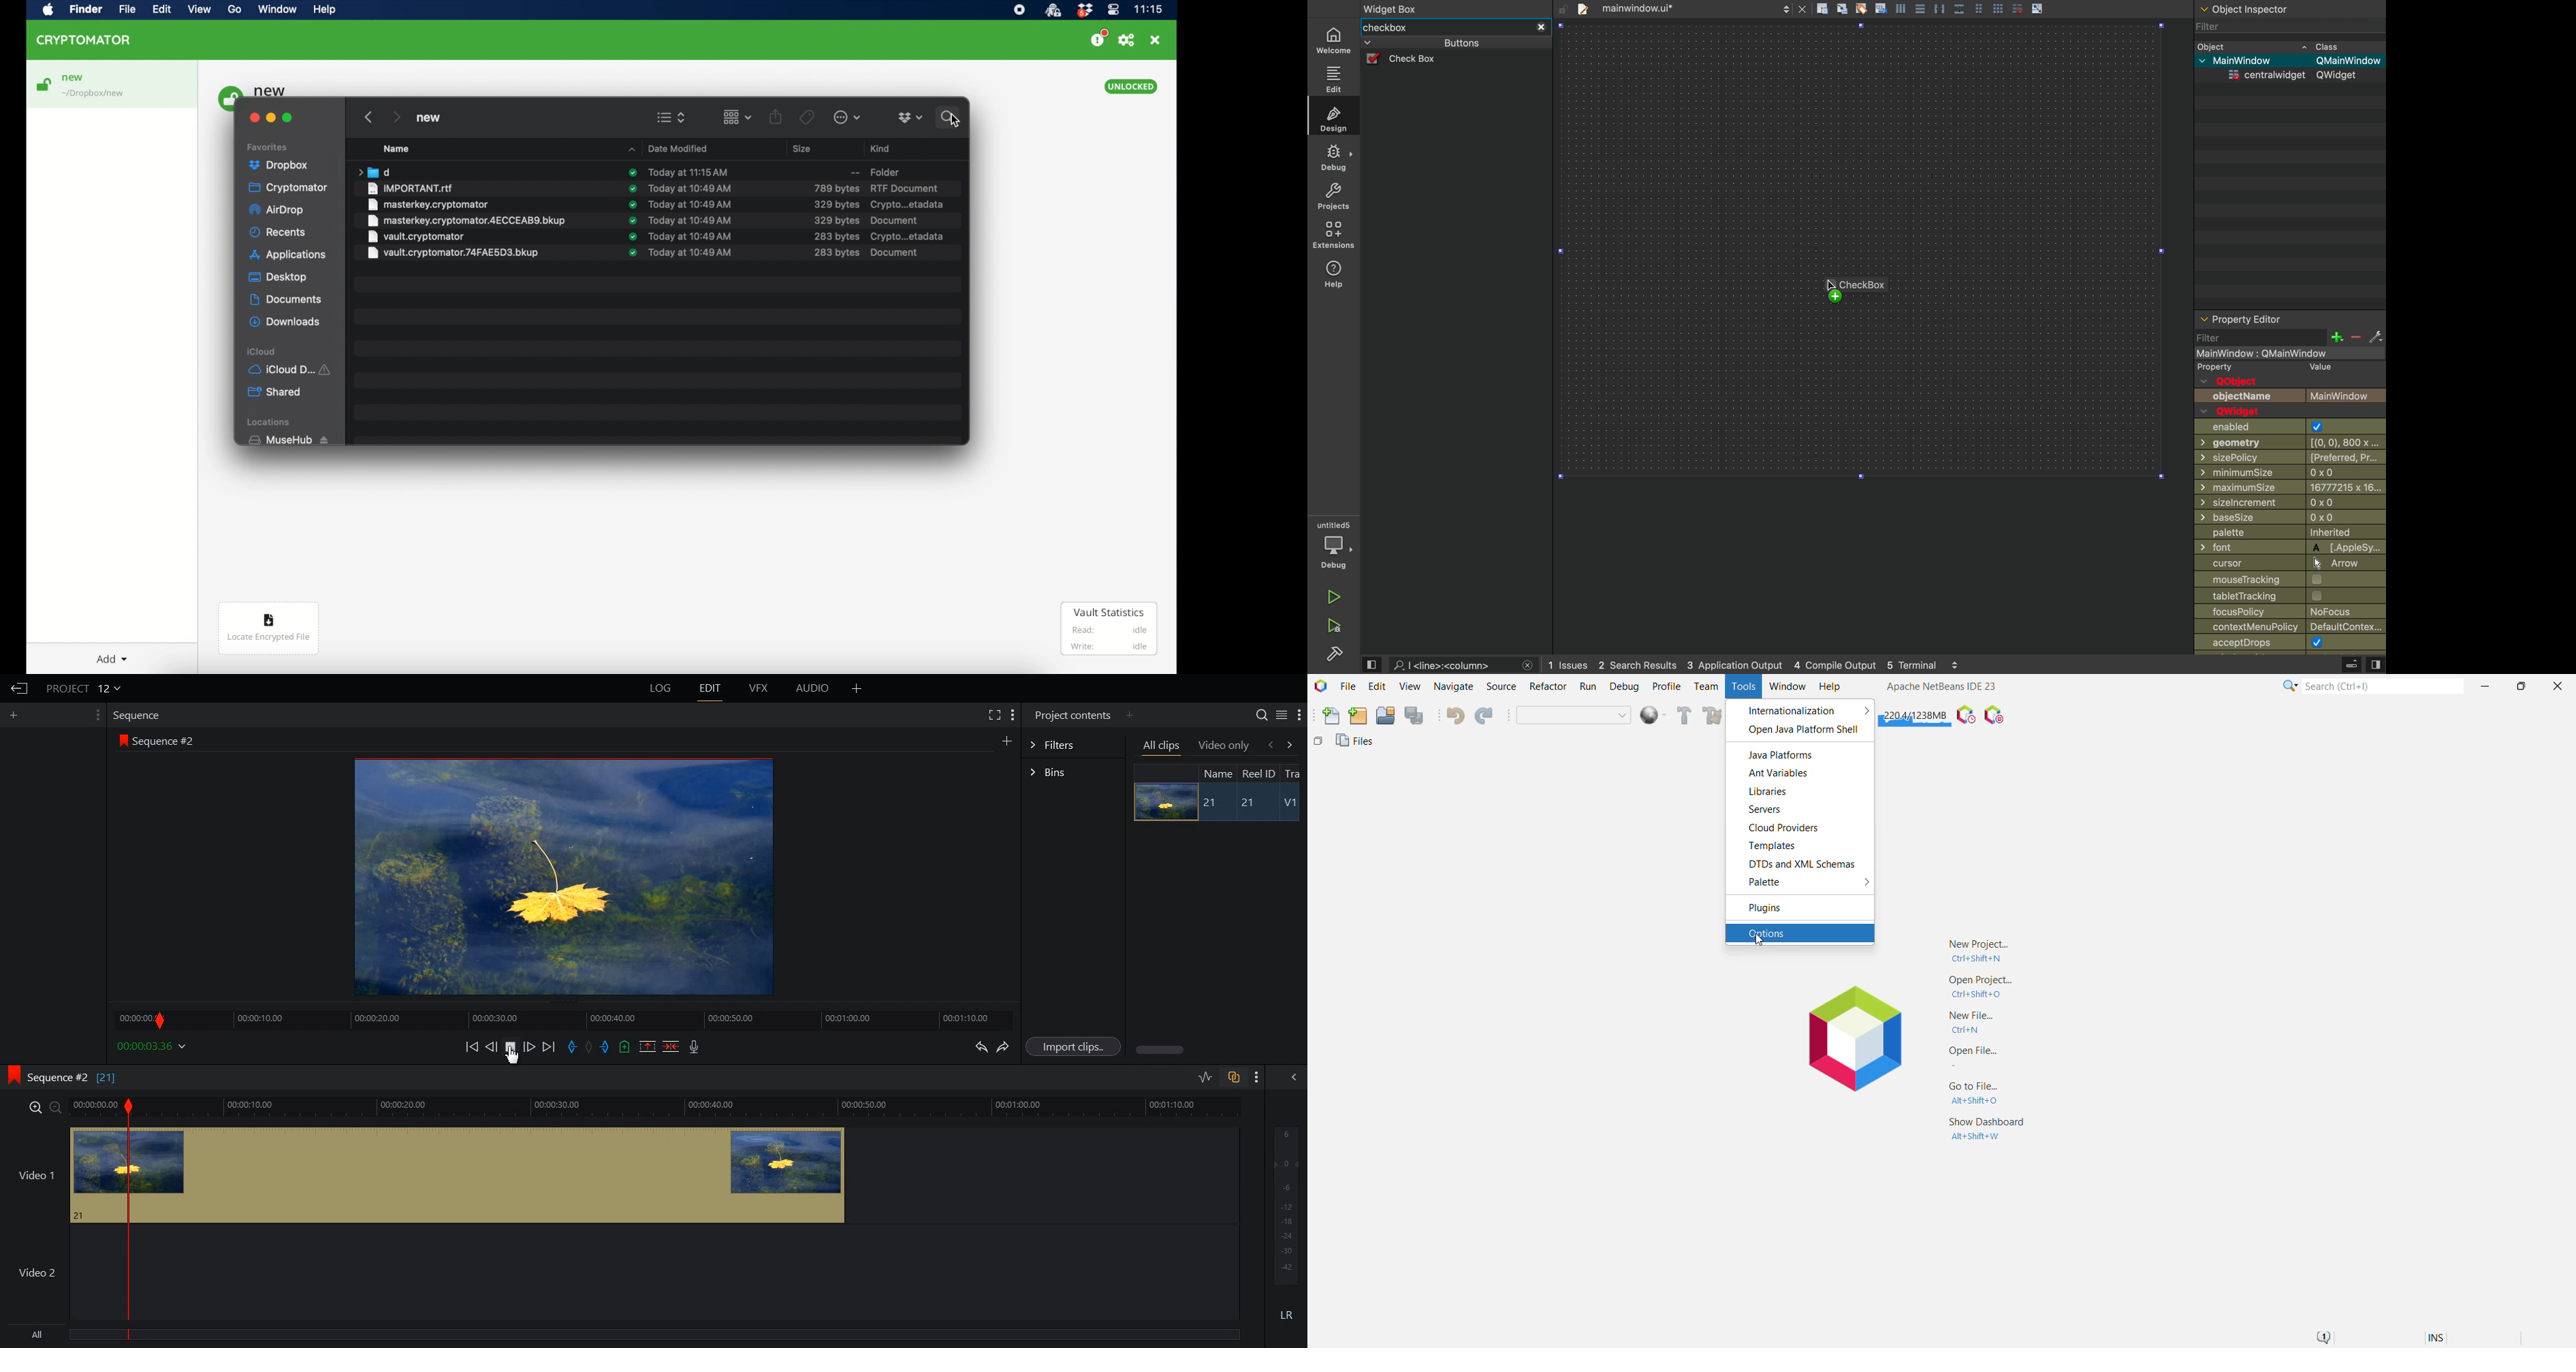 The height and width of the screenshot is (1372, 2576). What do you see at coordinates (2291, 519) in the screenshot?
I see `base size` at bounding box center [2291, 519].